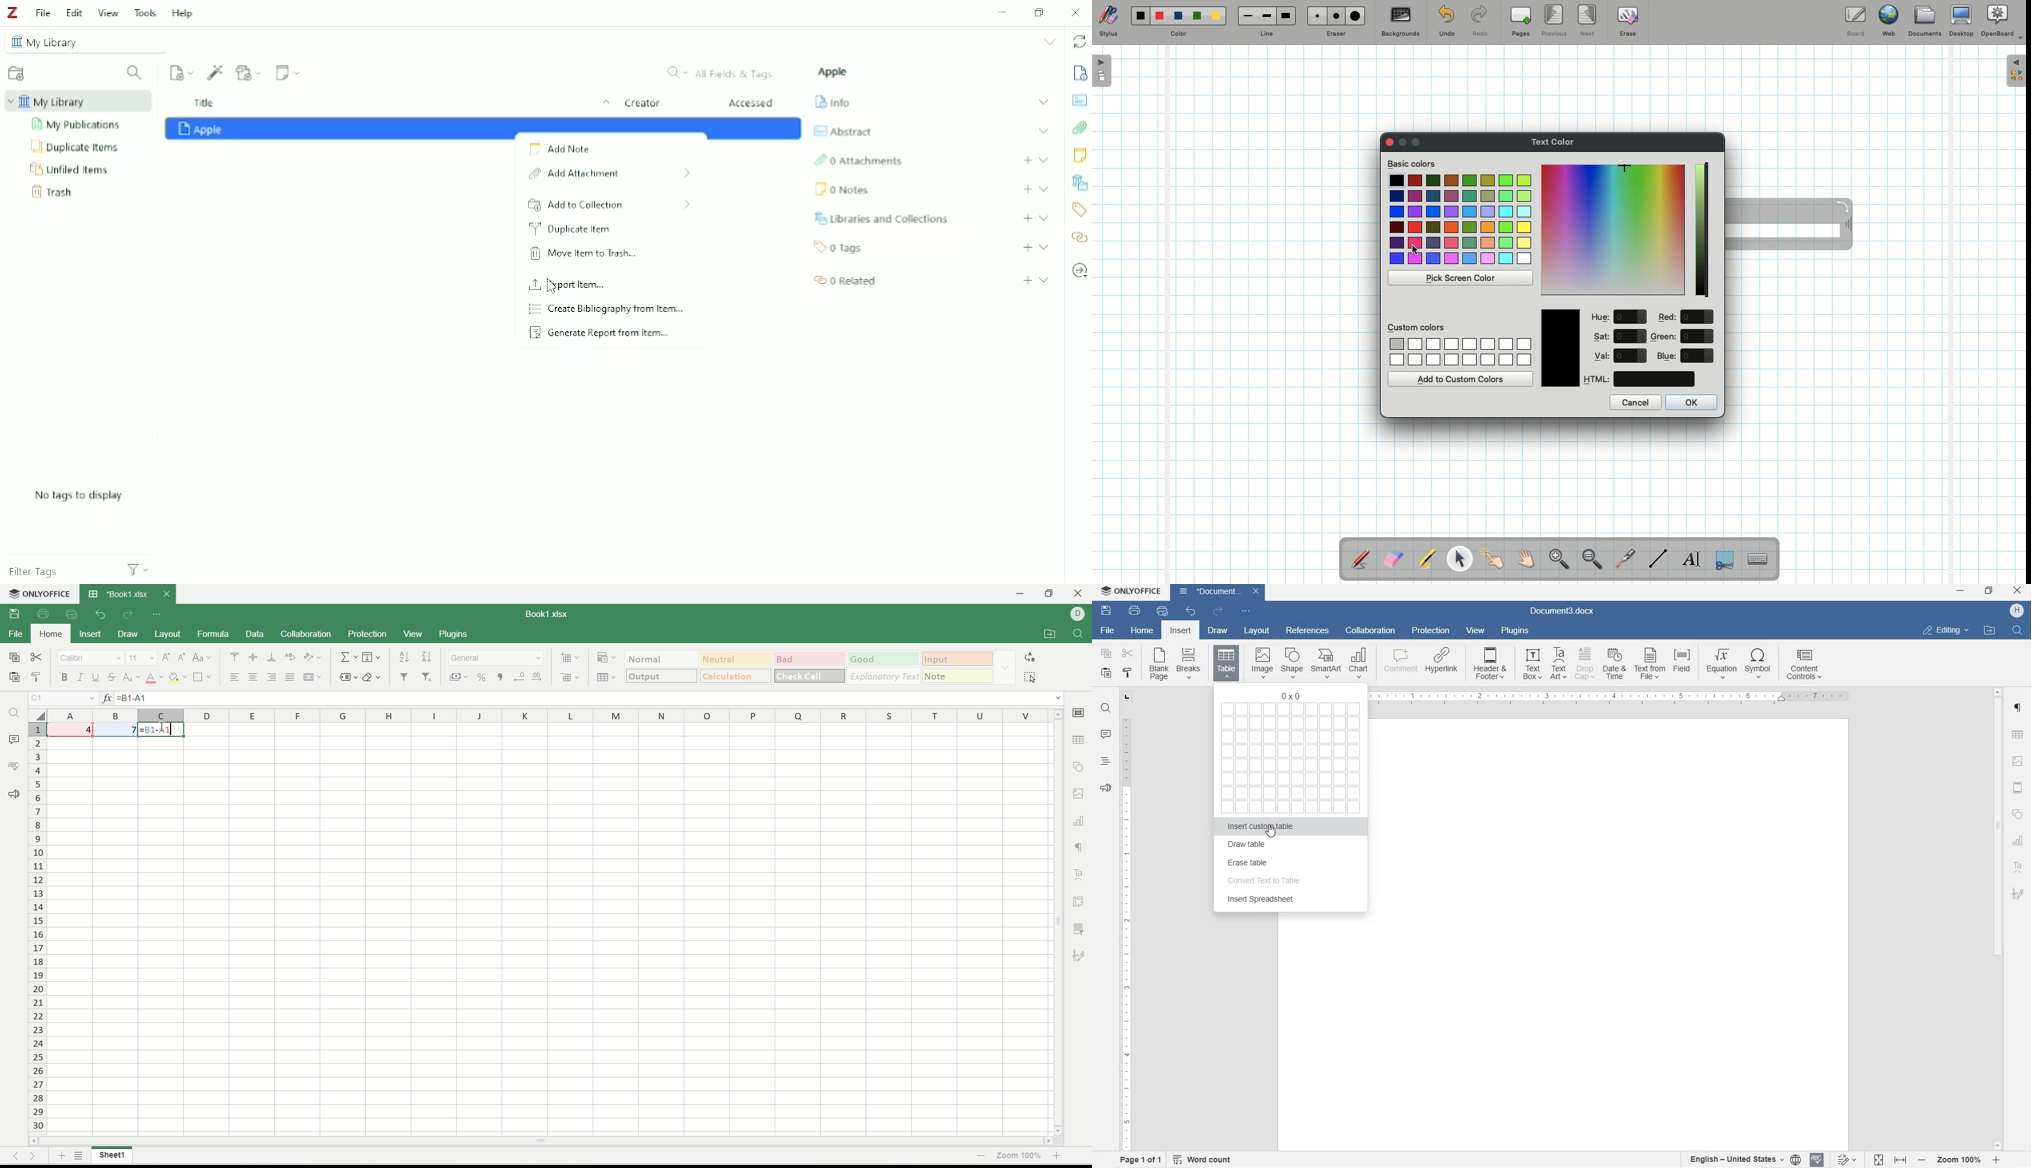 The image size is (2044, 1176). What do you see at coordinates (75, 614) in the screenshot?
I see `print preview` at bounding box center [75, 614].